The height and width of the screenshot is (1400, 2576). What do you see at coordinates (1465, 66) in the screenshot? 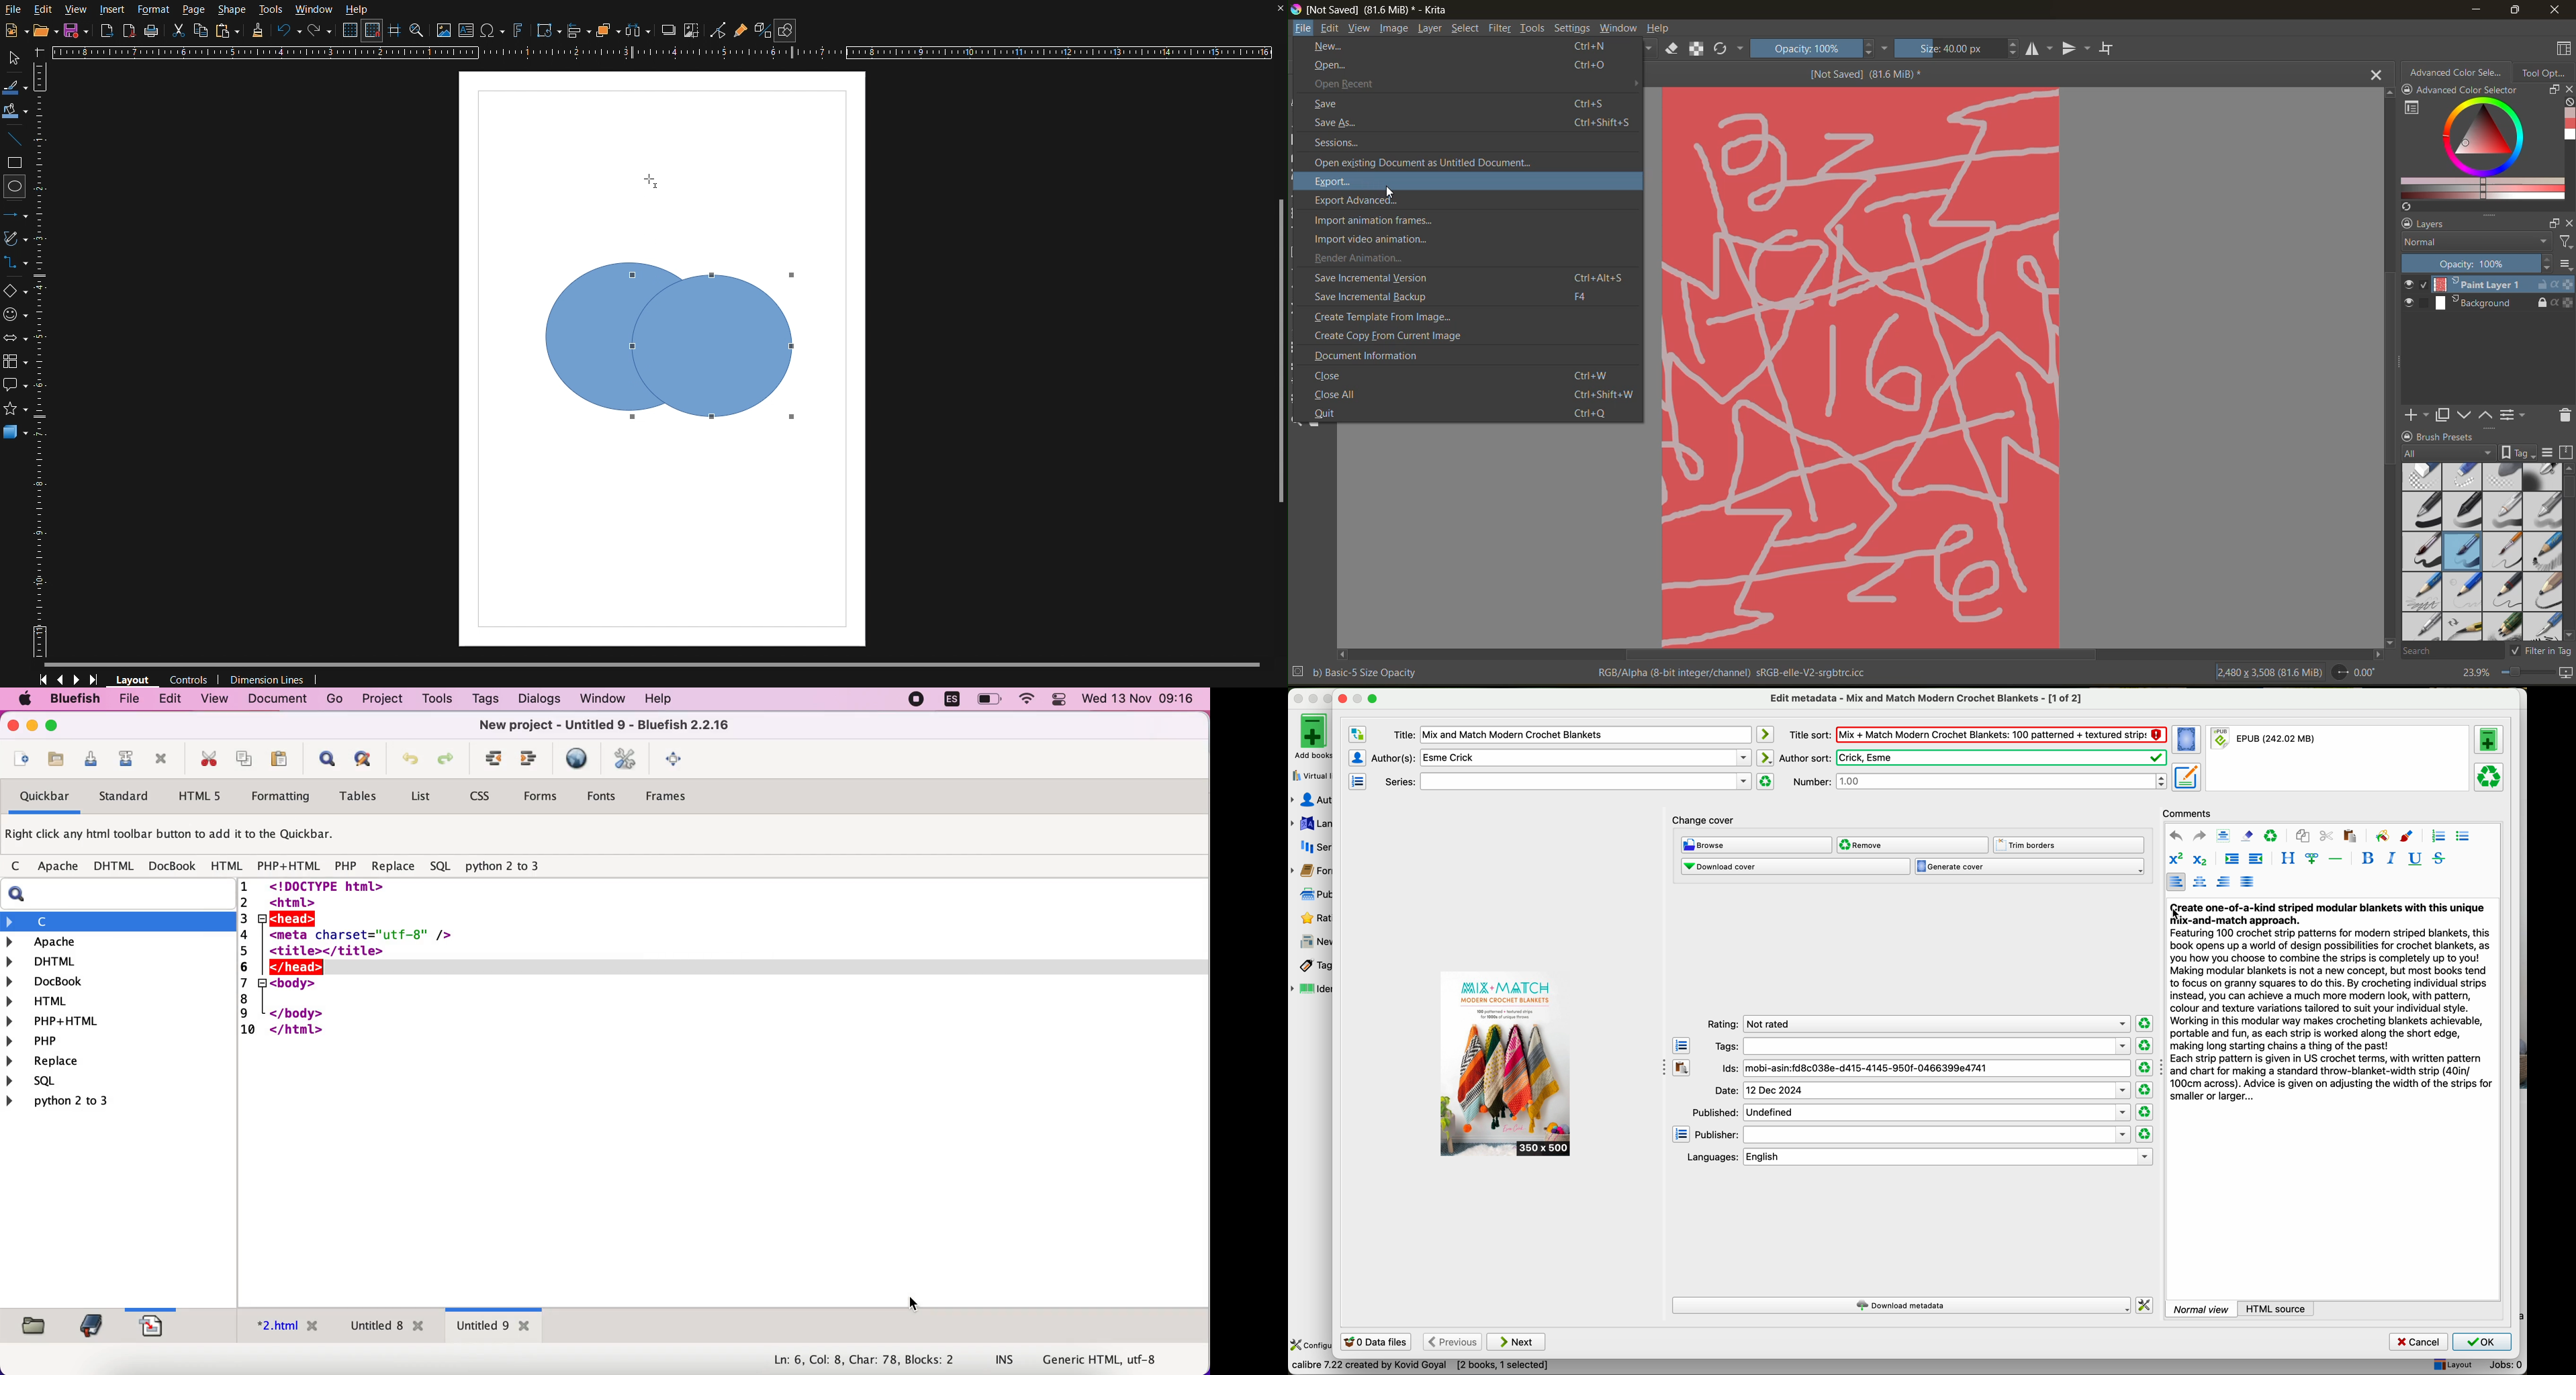
I see `open` at bounding box center [1465, 66].